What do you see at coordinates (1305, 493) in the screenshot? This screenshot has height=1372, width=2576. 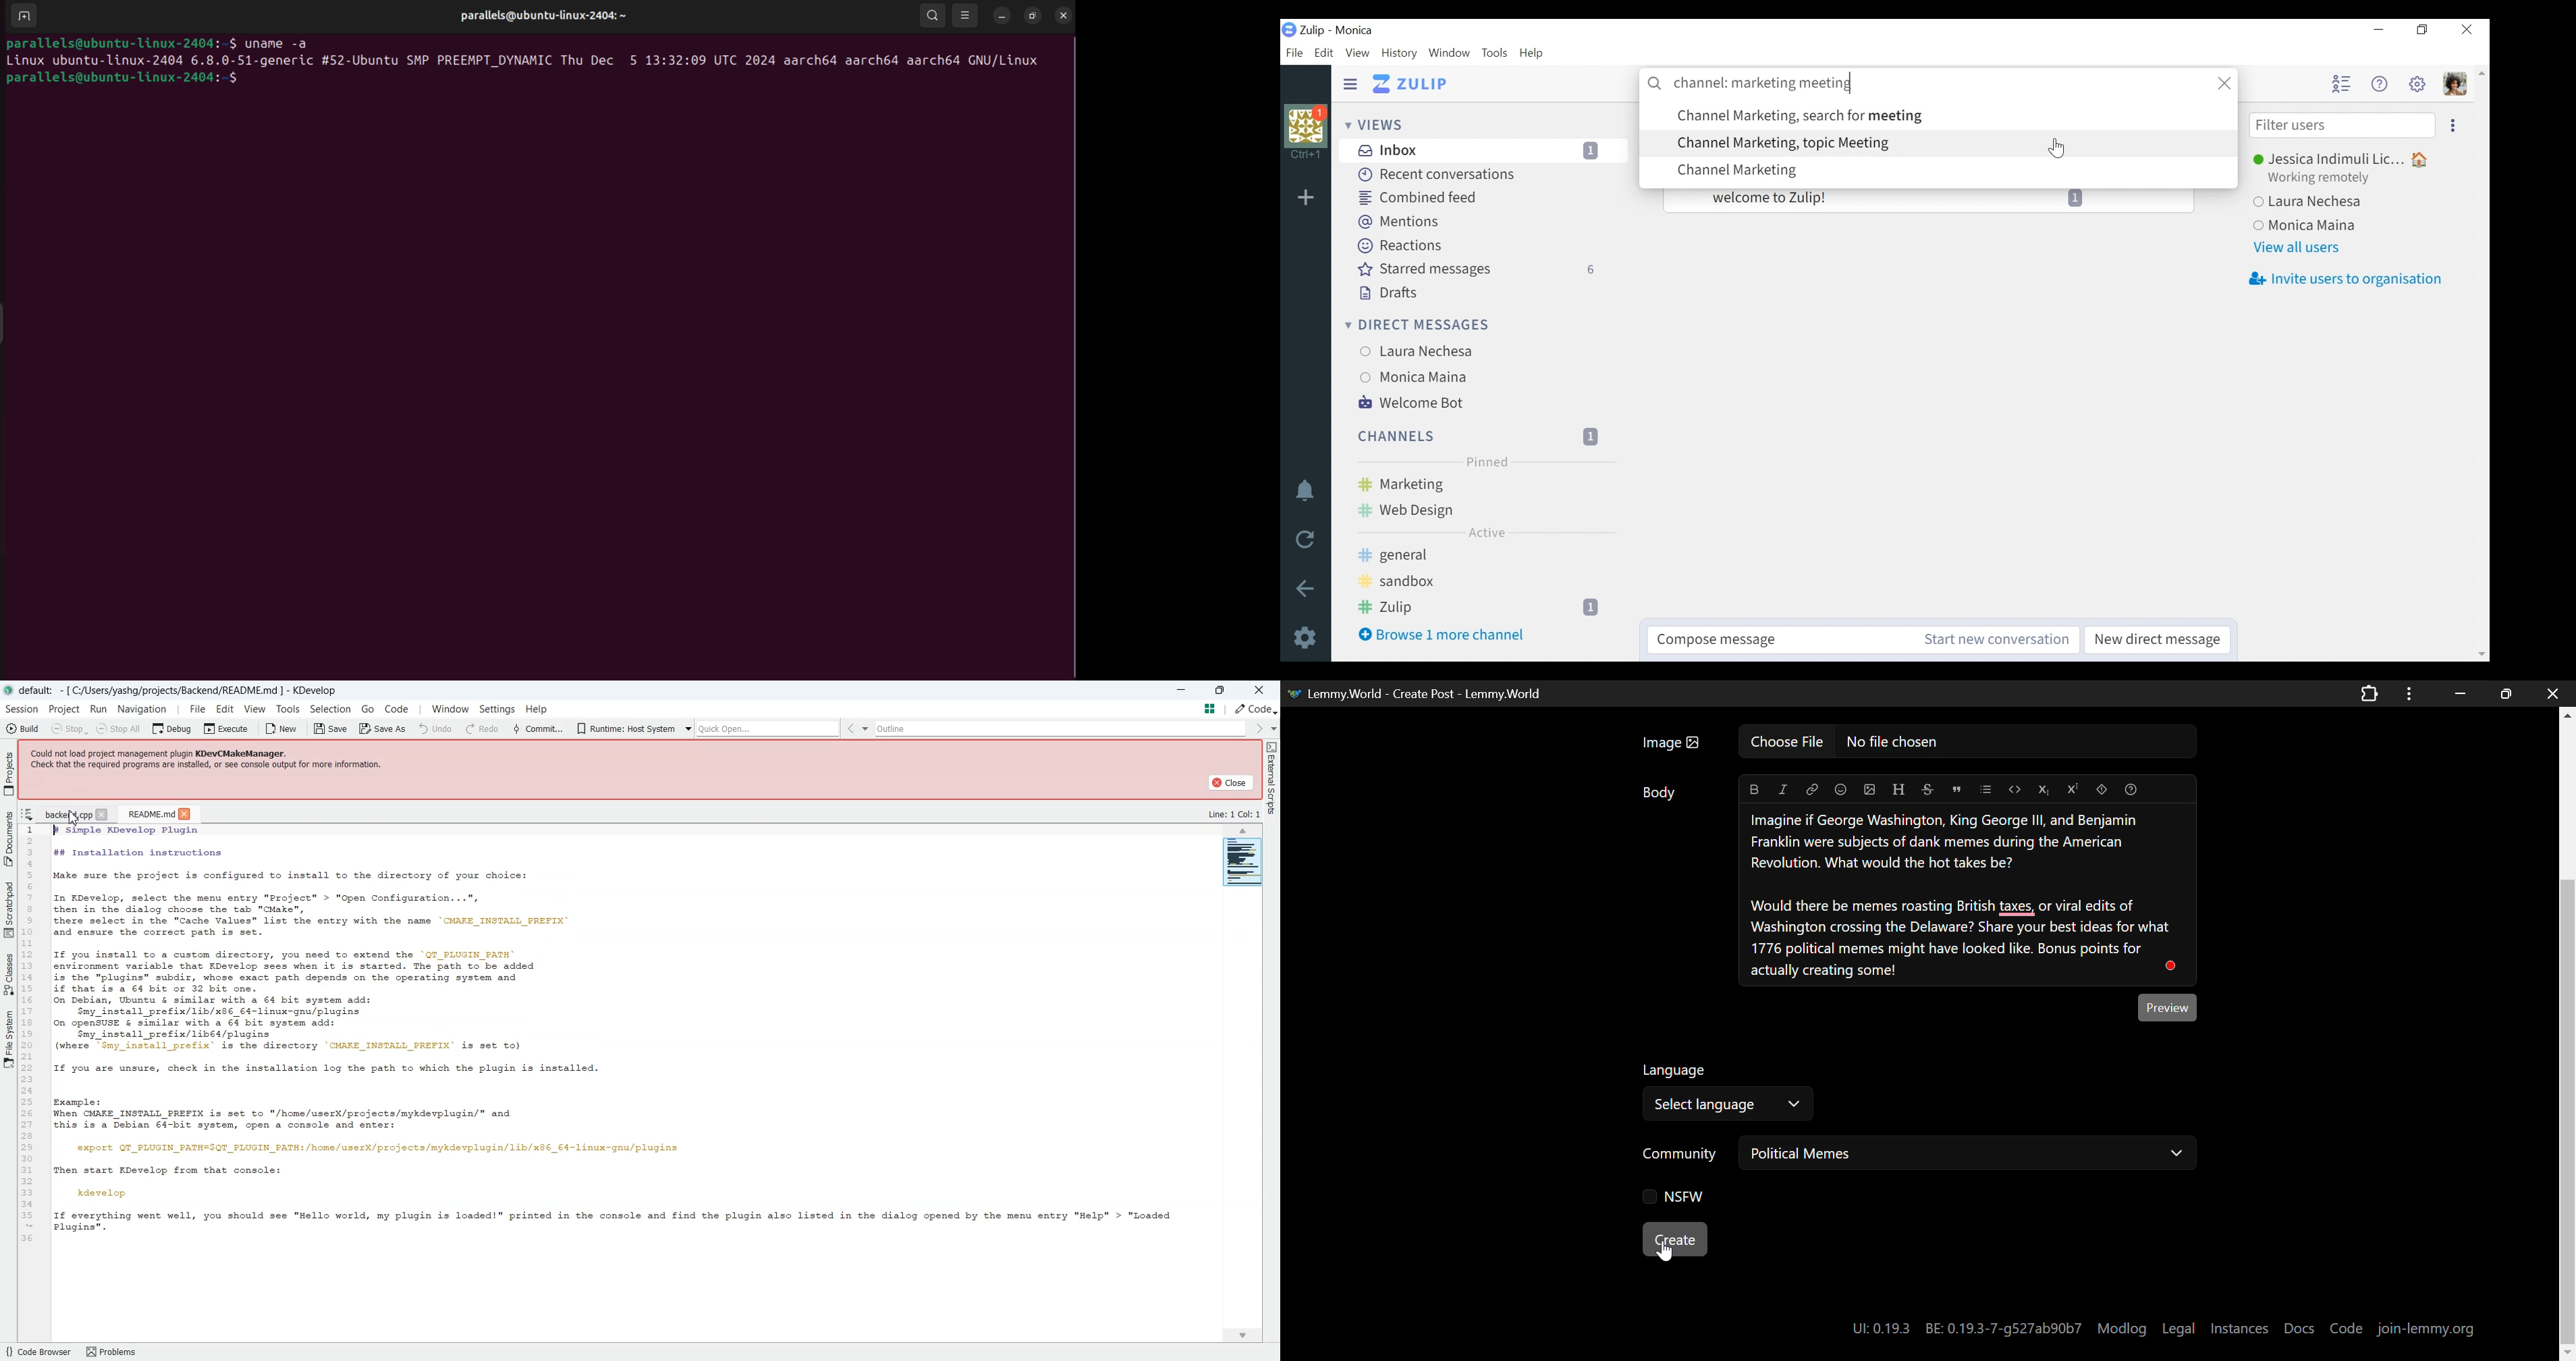 I see `Notifications` at bounding box center [1305, 493].